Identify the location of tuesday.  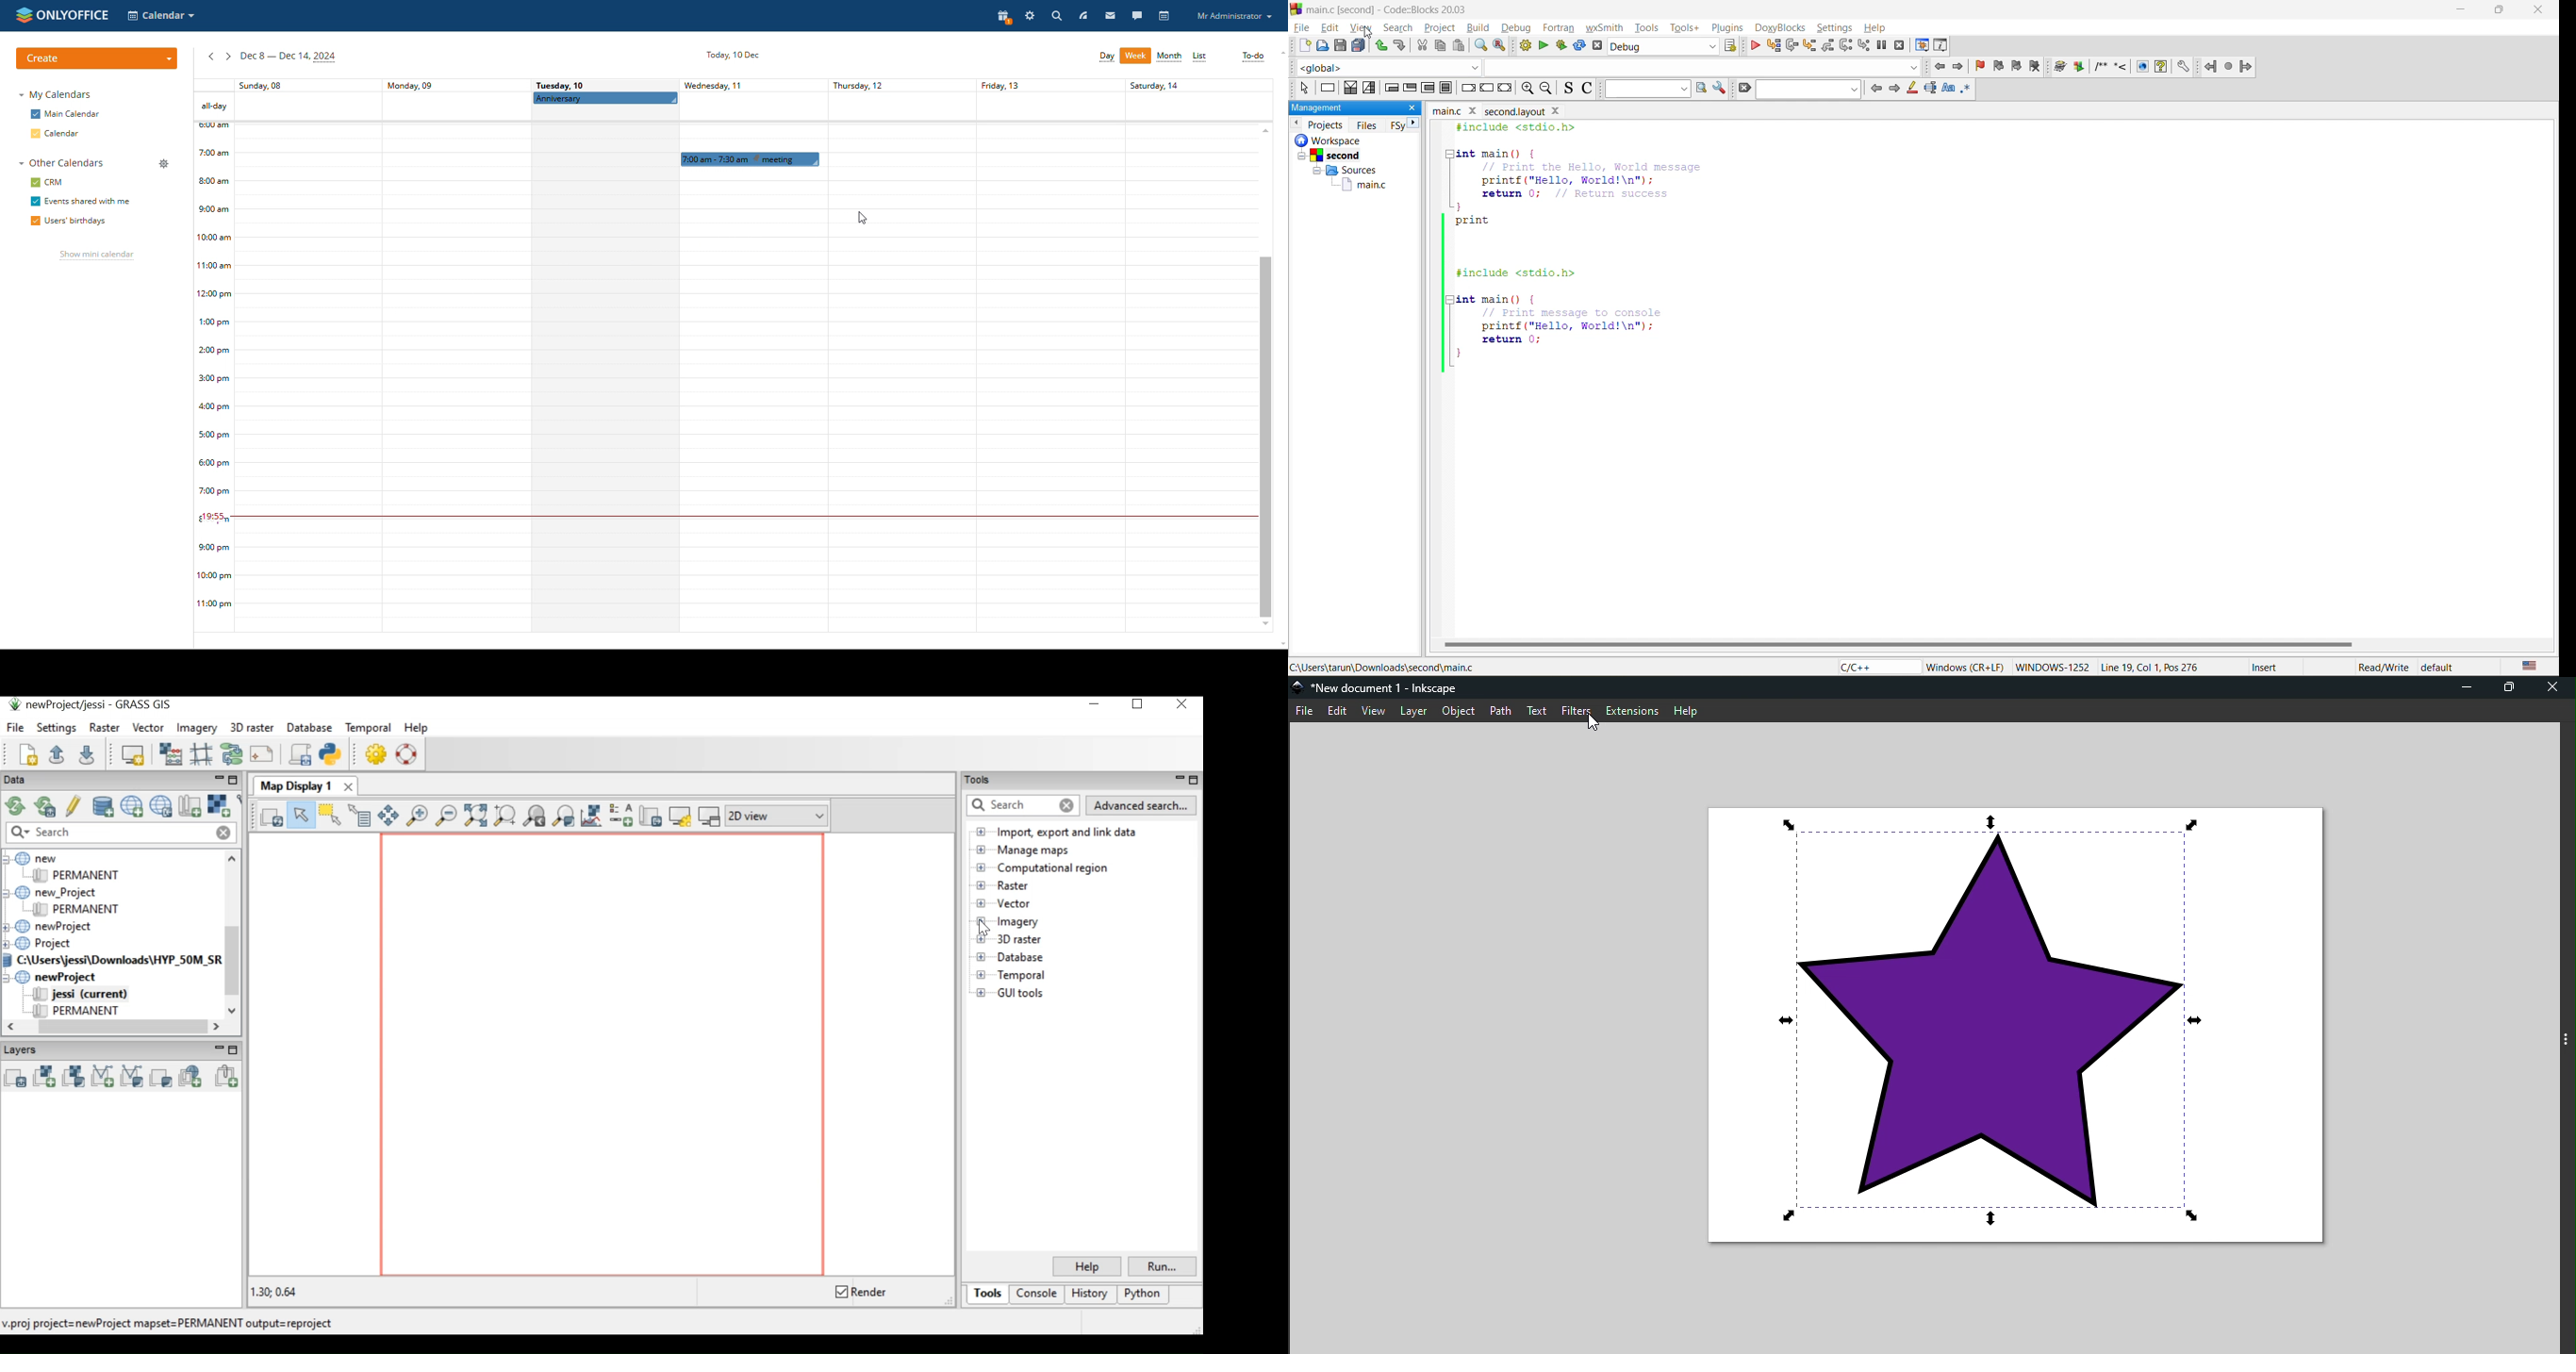
(604, 372).